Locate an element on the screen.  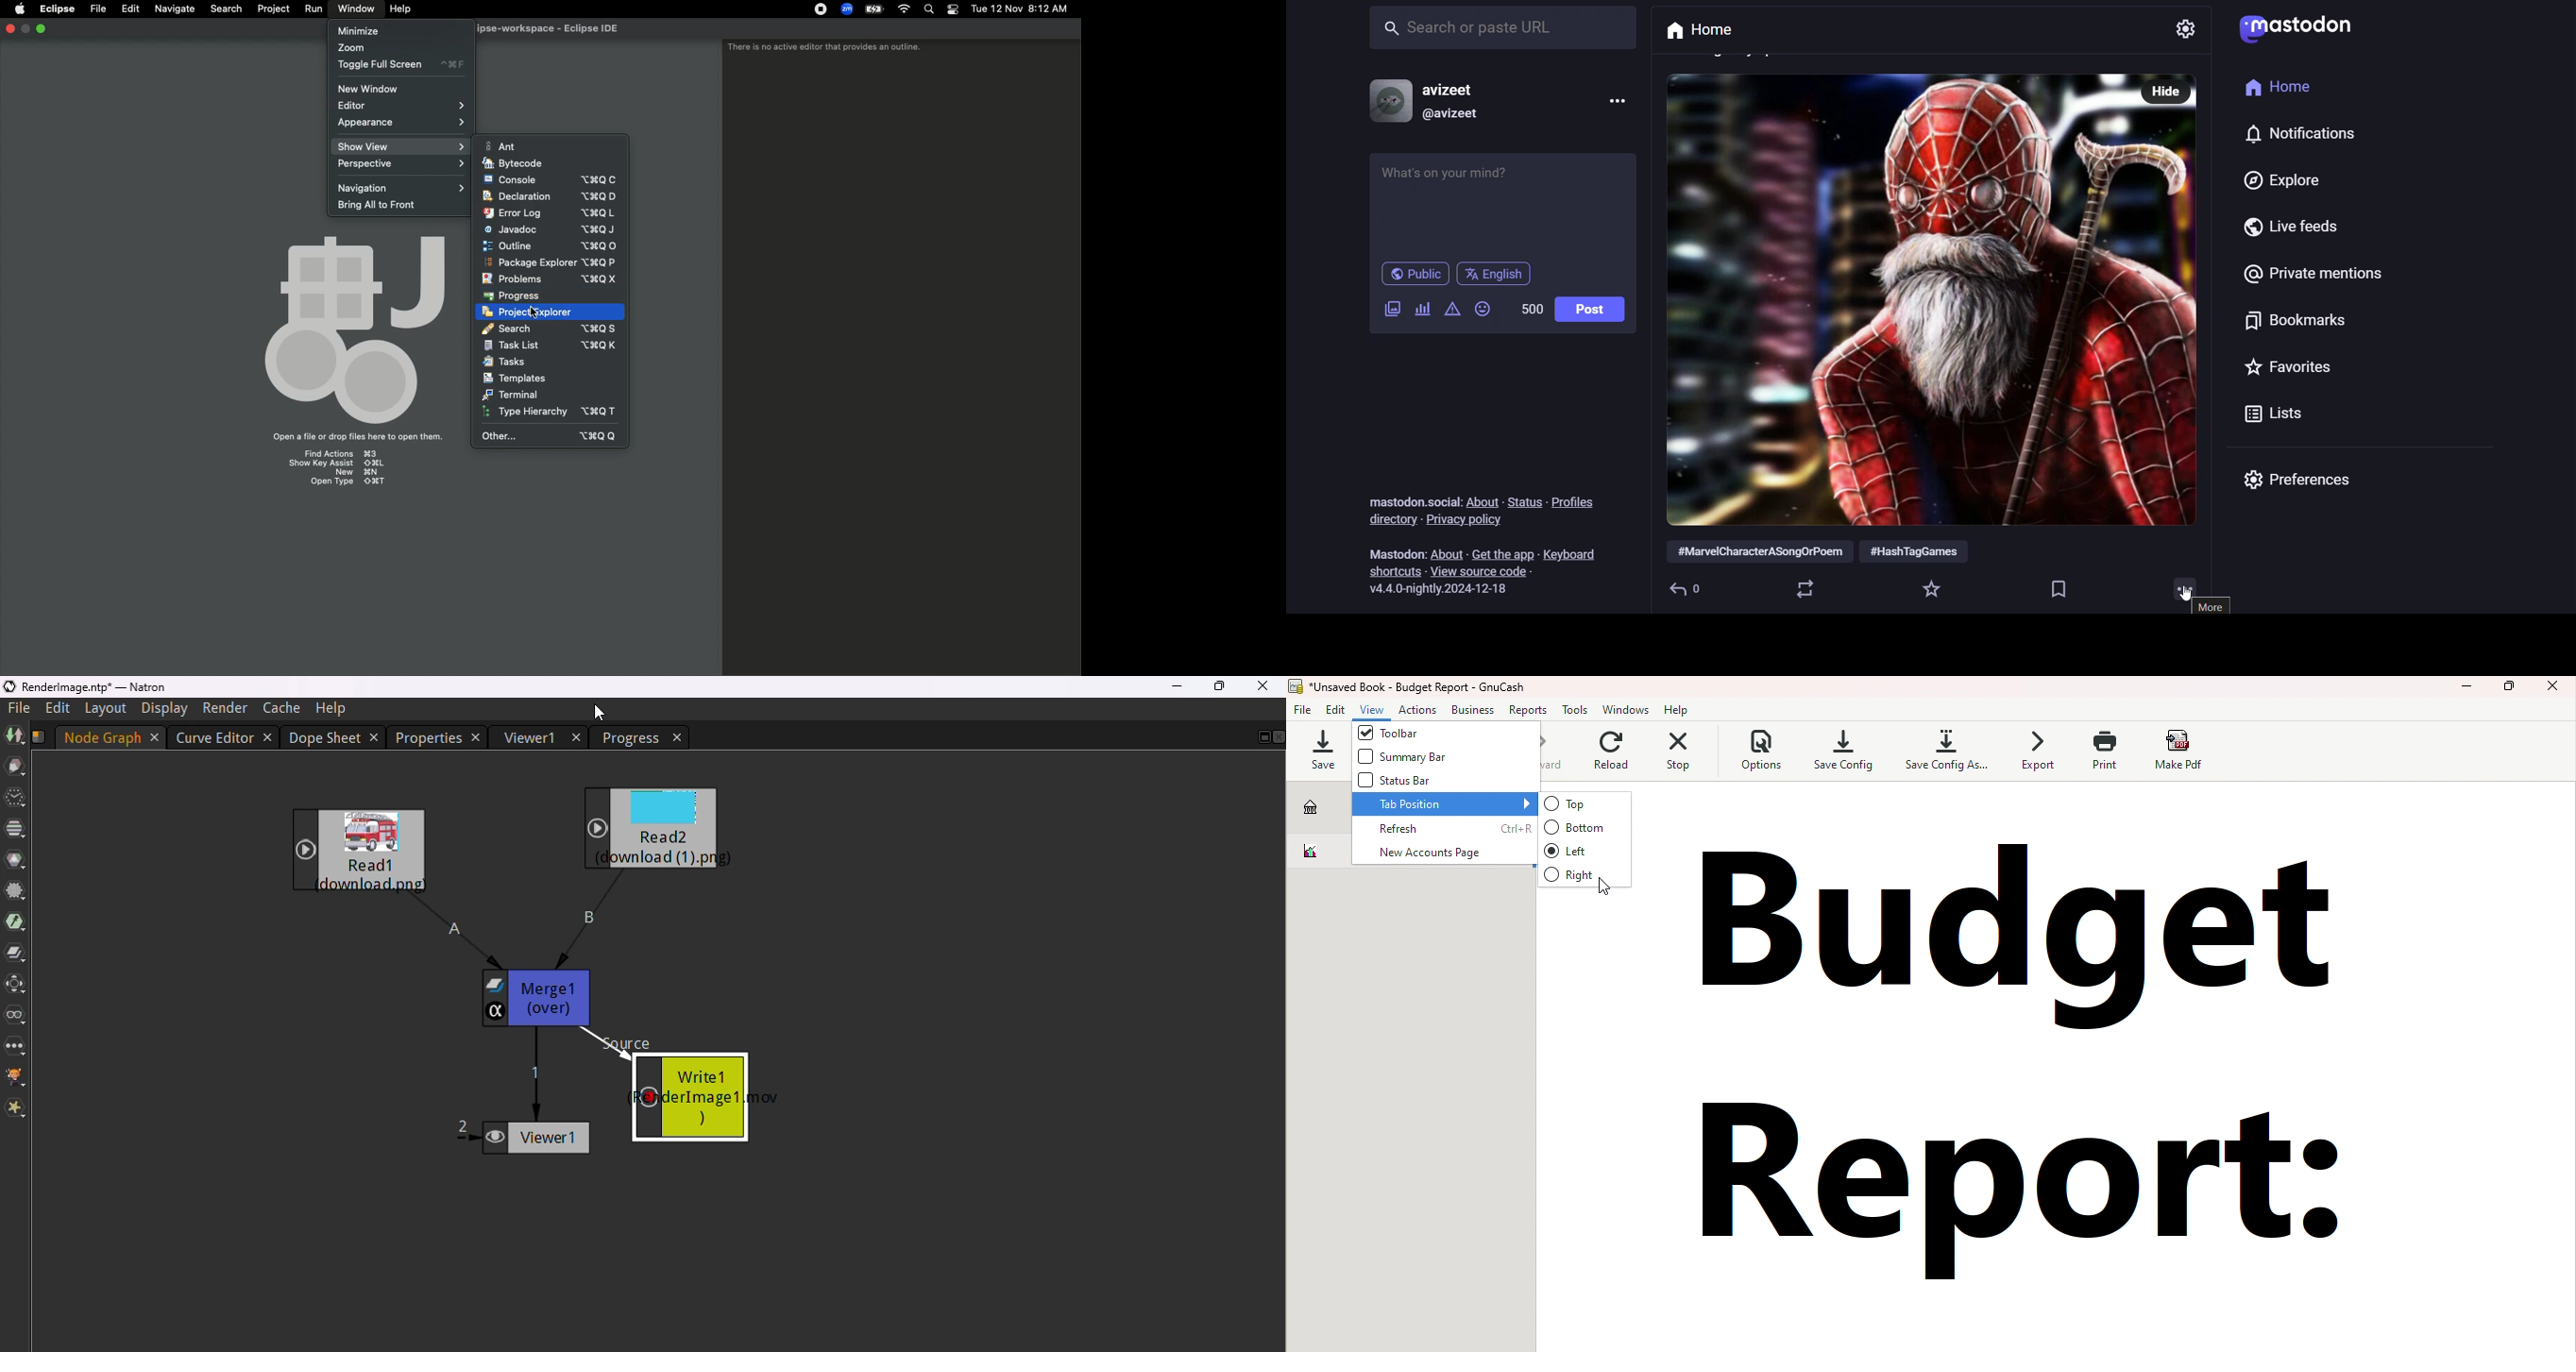
public is located at coordinates (1416, 275).